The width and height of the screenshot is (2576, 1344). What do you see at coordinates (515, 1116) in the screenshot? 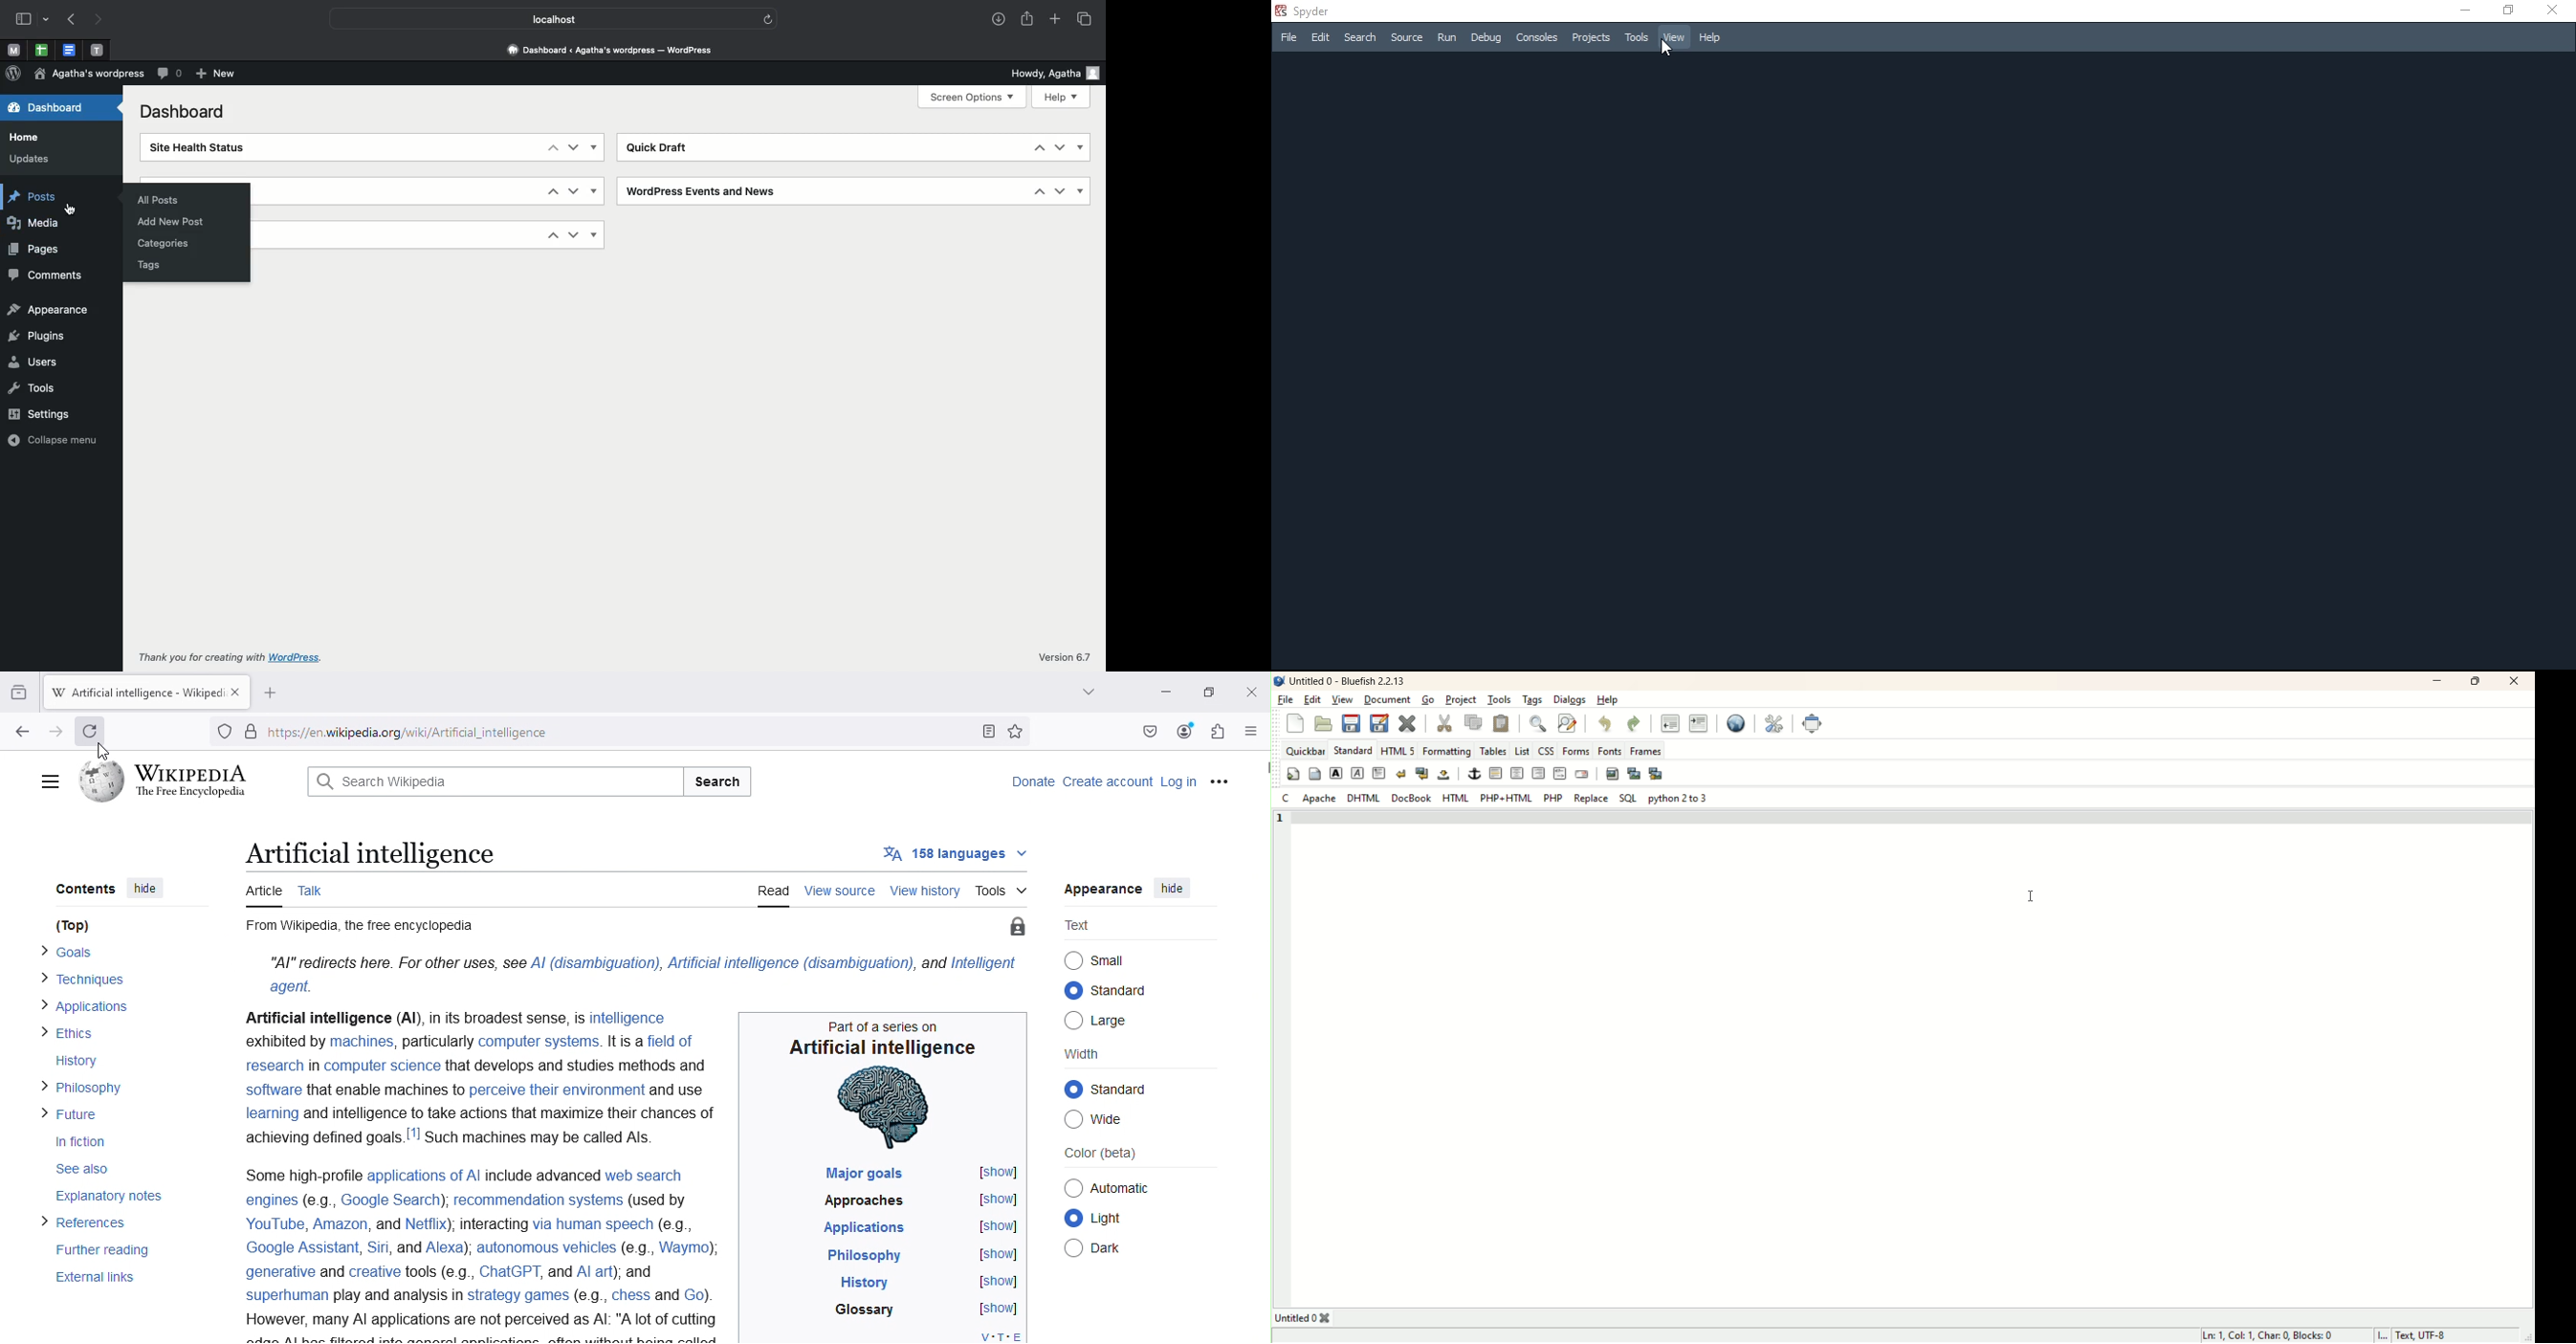
I see `and intelligence to take actions that maximize their chances of` at bounding box center [515, 1116].